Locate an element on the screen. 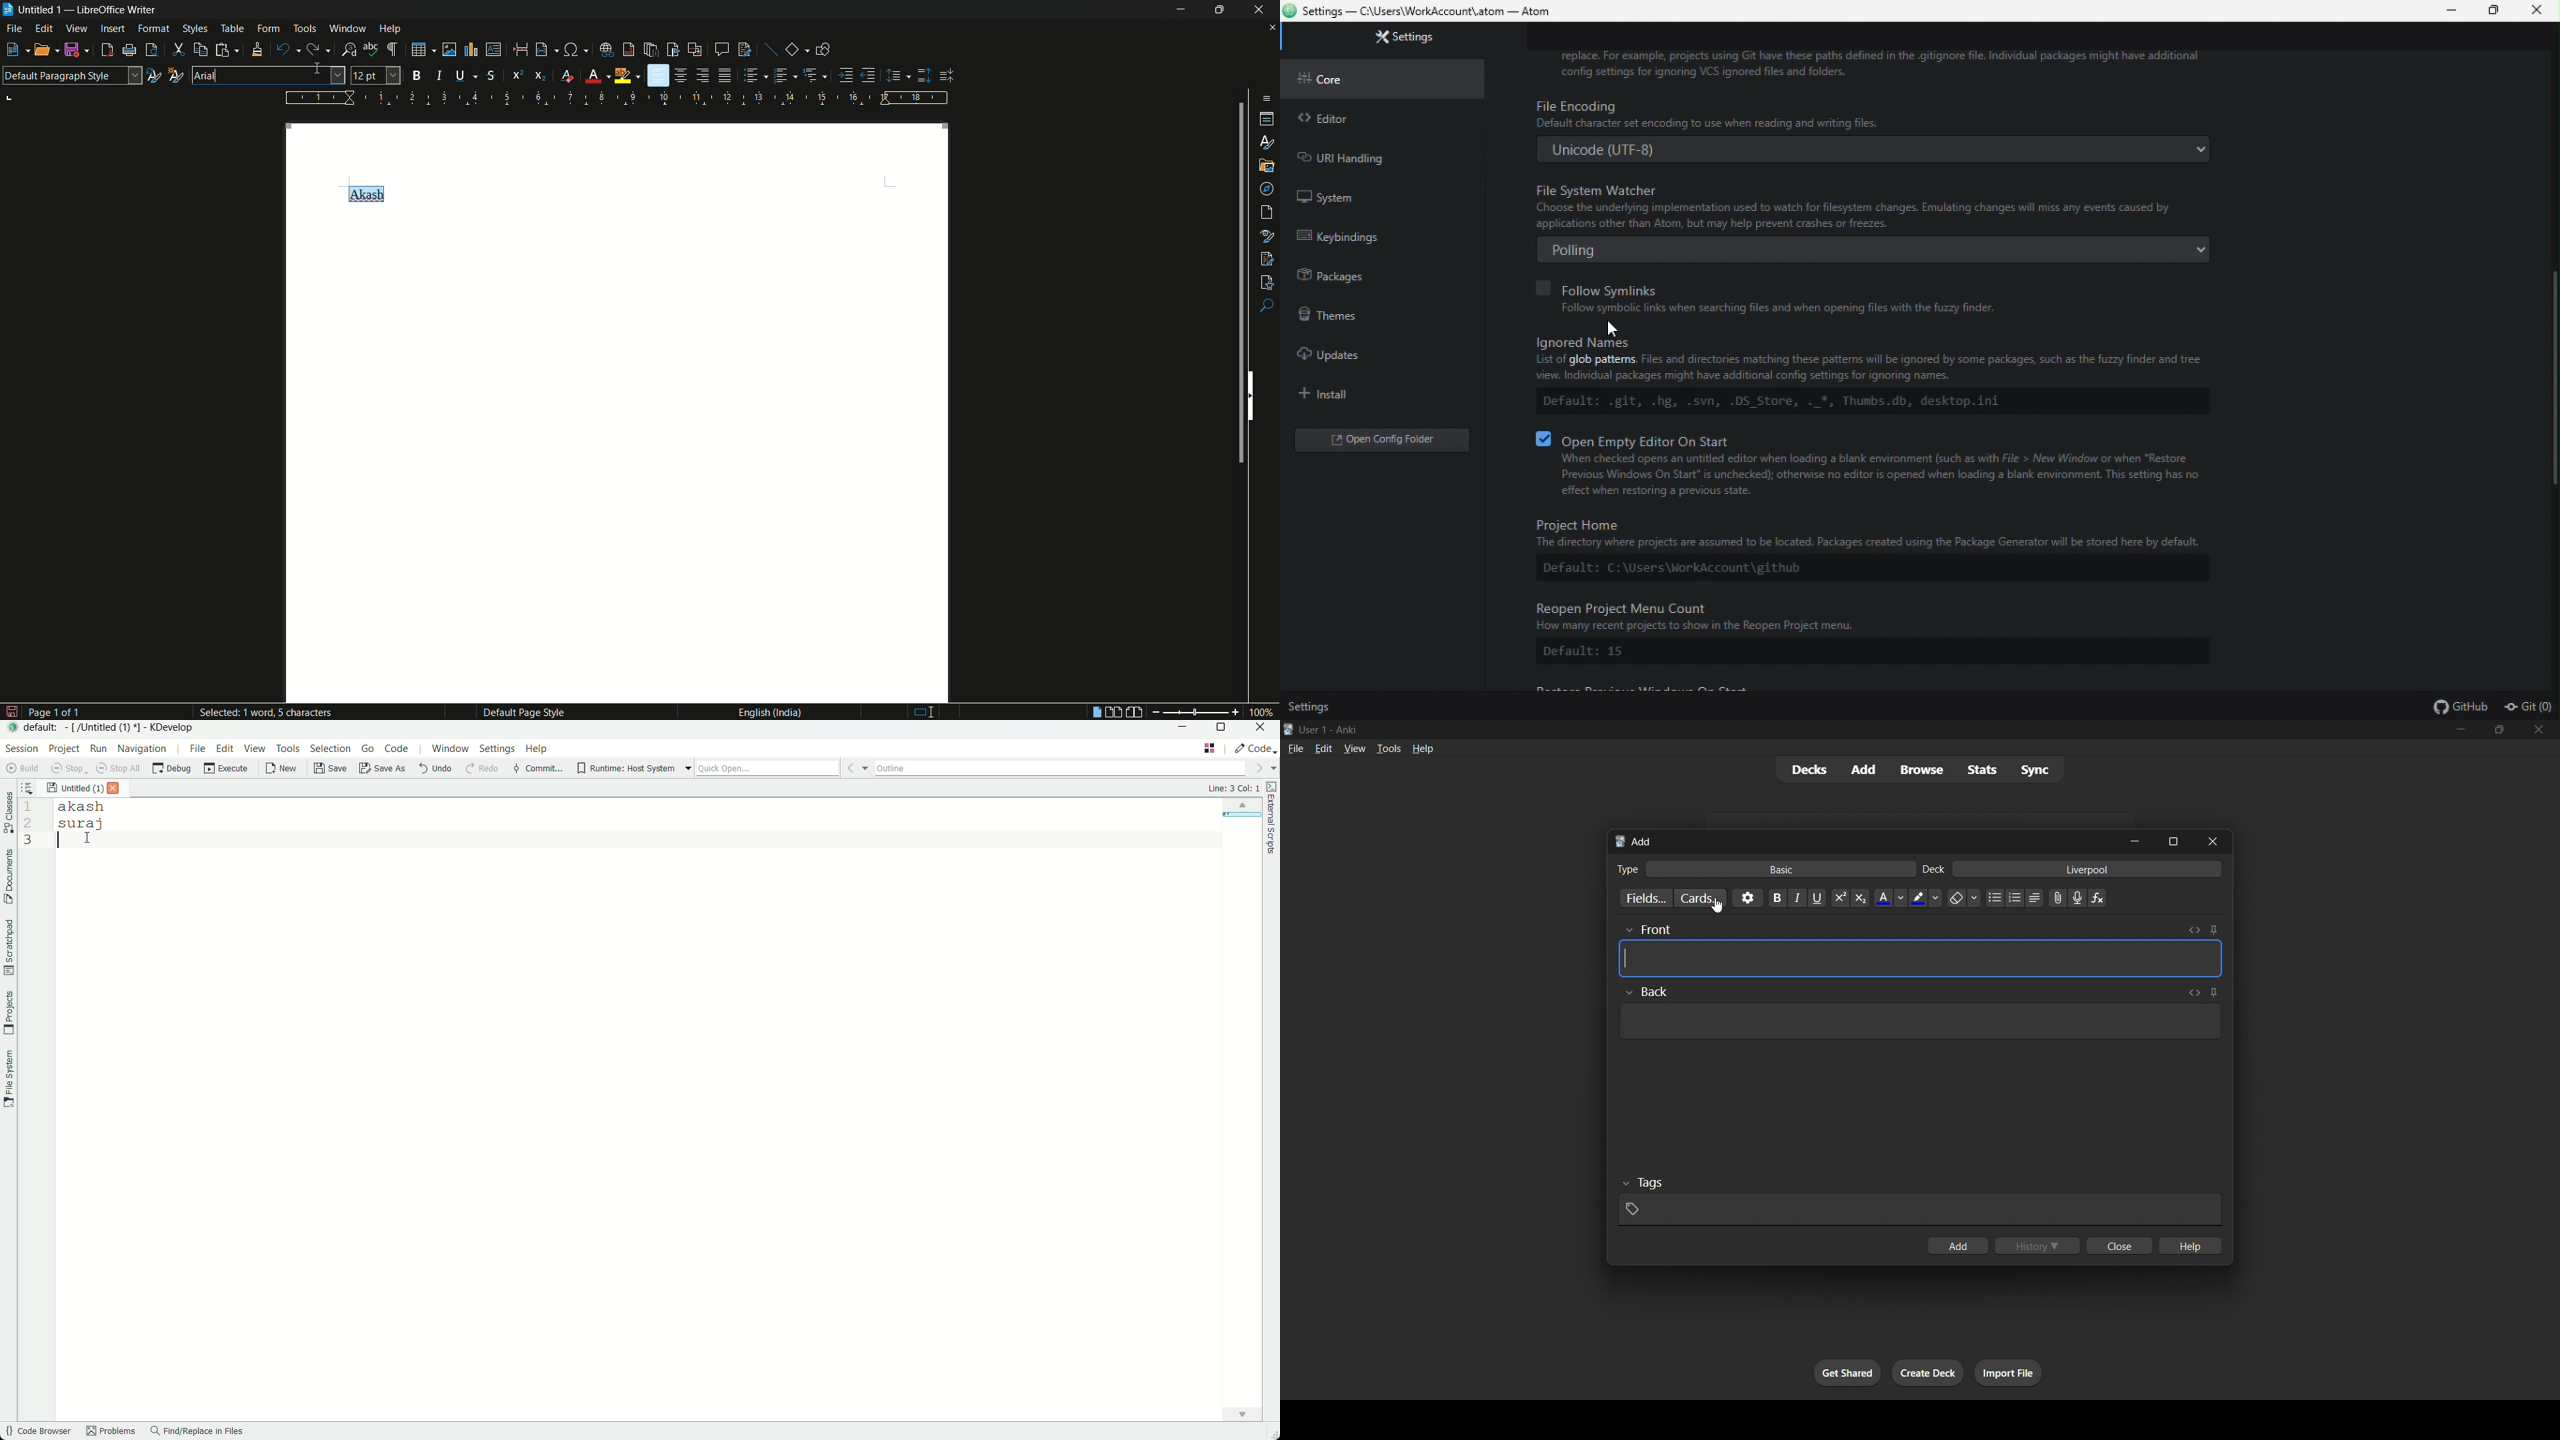 This screenshot has height=1456, width=2576. printer is located at coordinates (130, 51).